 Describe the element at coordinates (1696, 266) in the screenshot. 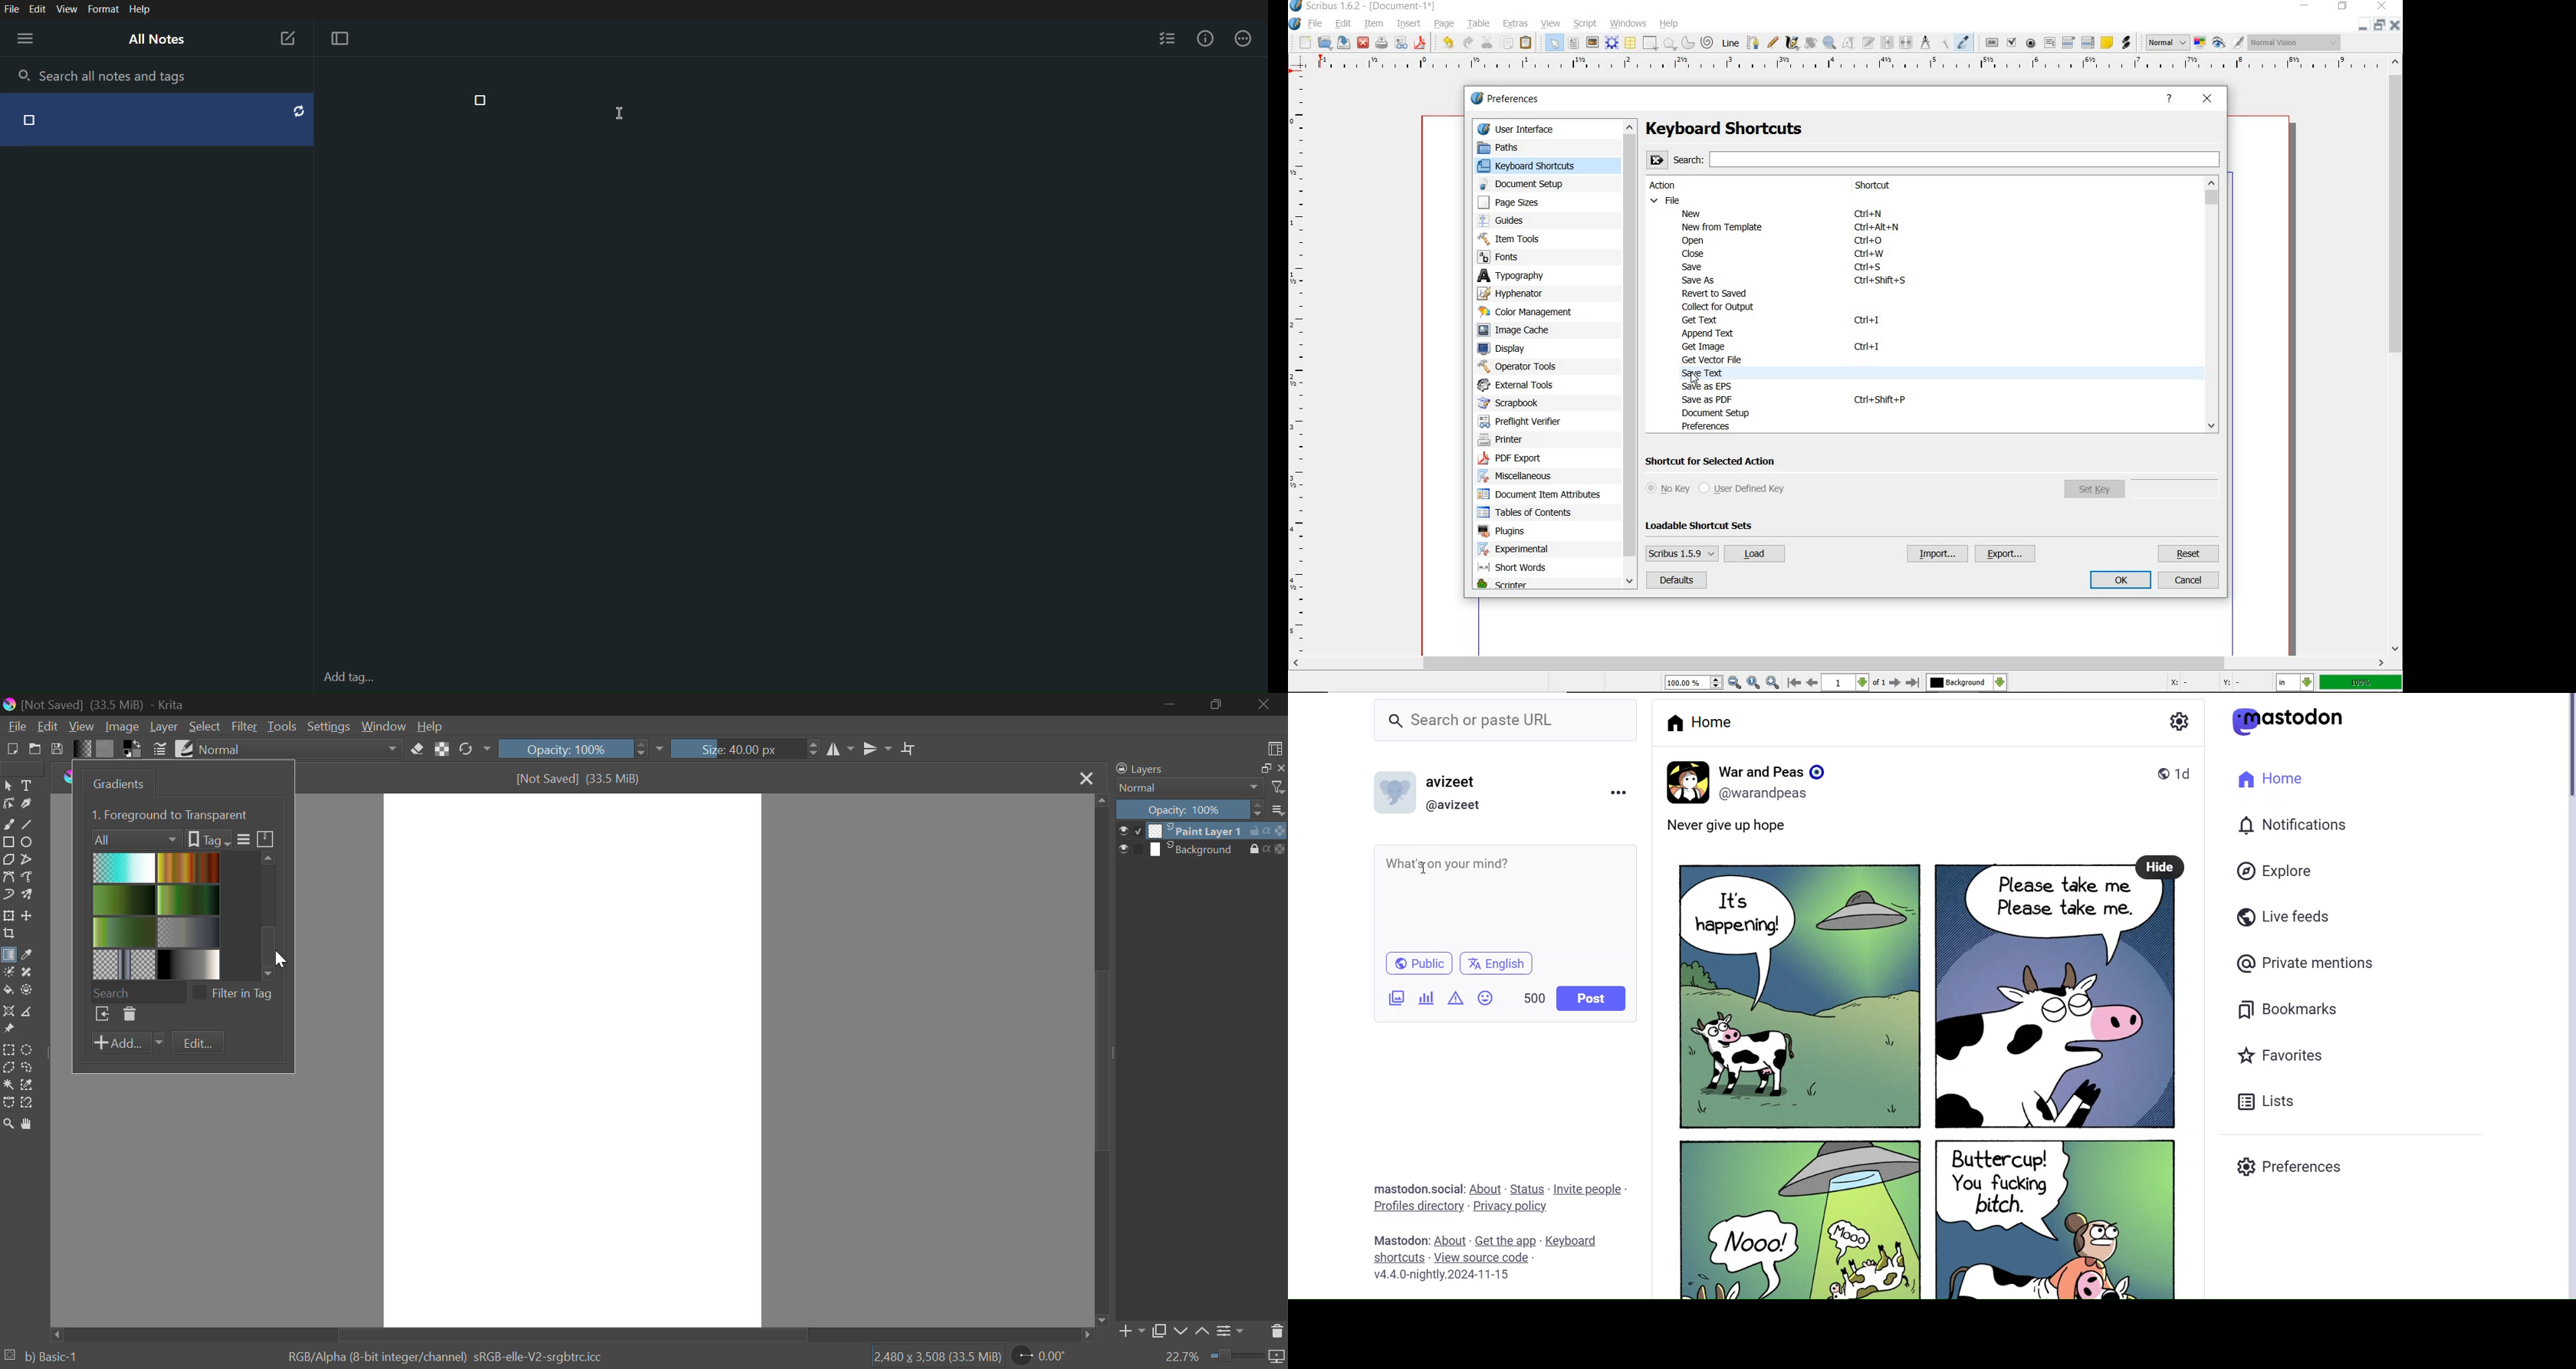

I see `save` at that location.